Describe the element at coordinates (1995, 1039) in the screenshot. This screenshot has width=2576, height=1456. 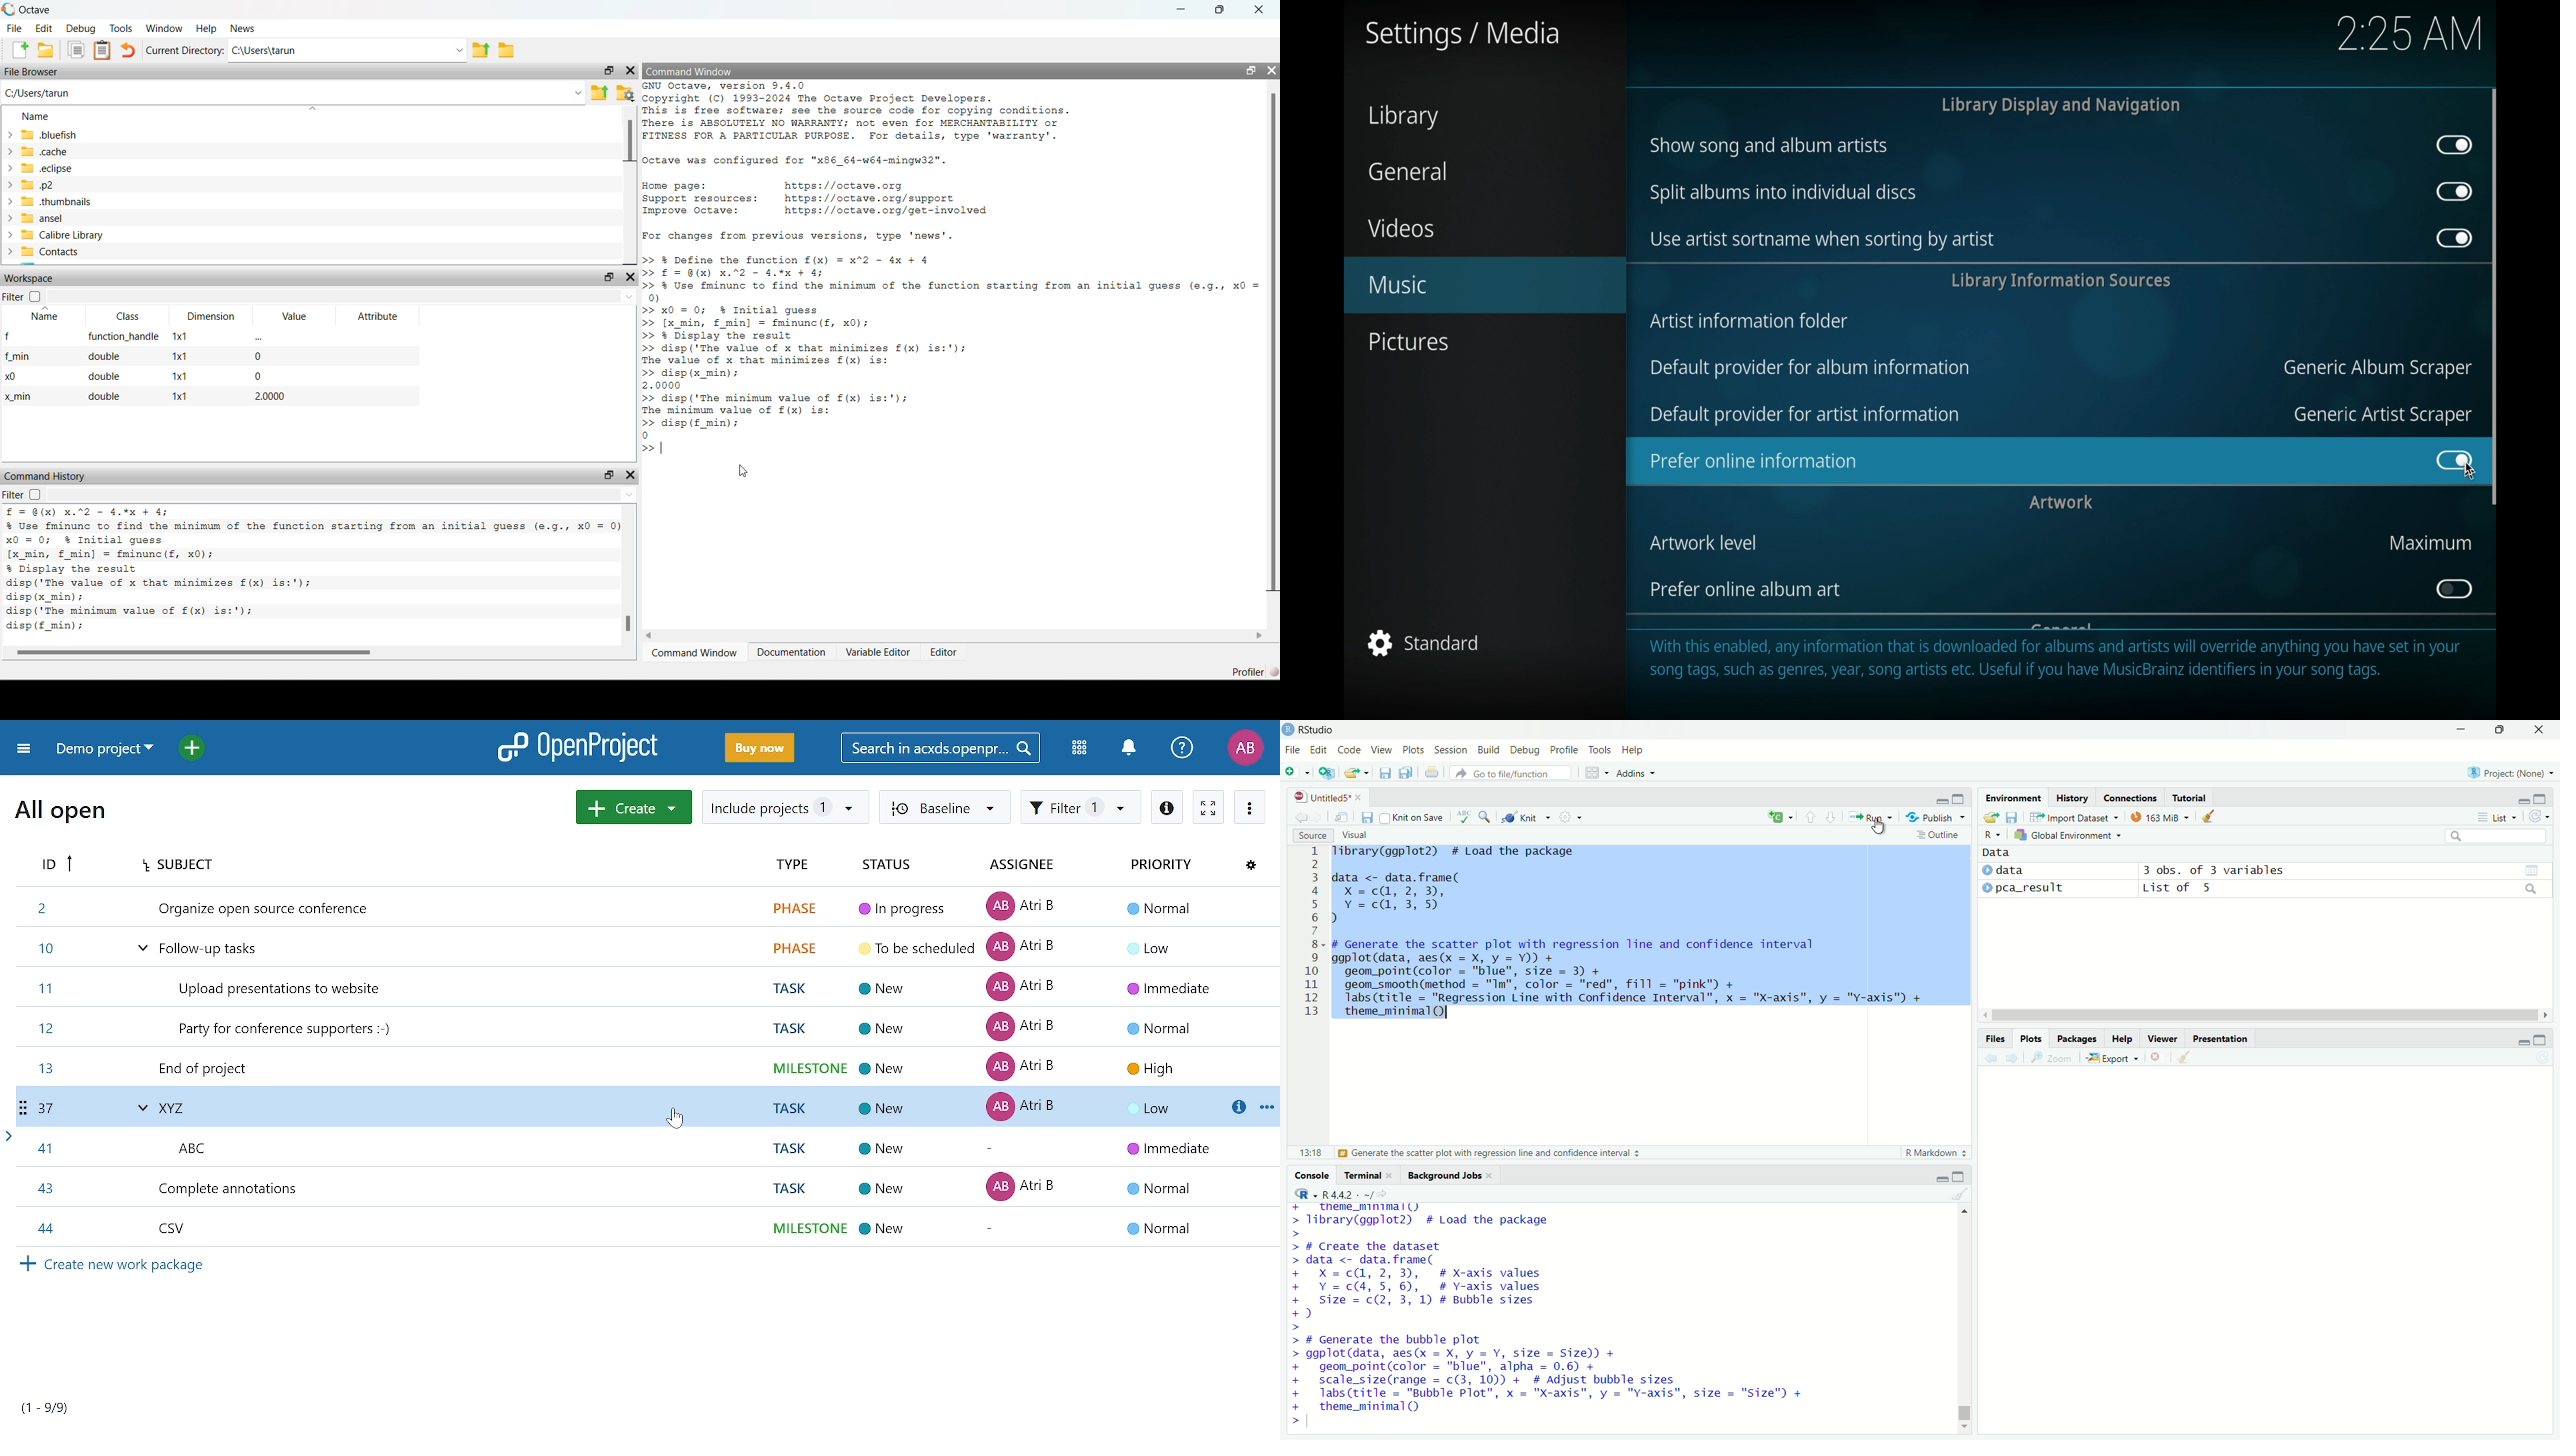
I see `Files` at that location.